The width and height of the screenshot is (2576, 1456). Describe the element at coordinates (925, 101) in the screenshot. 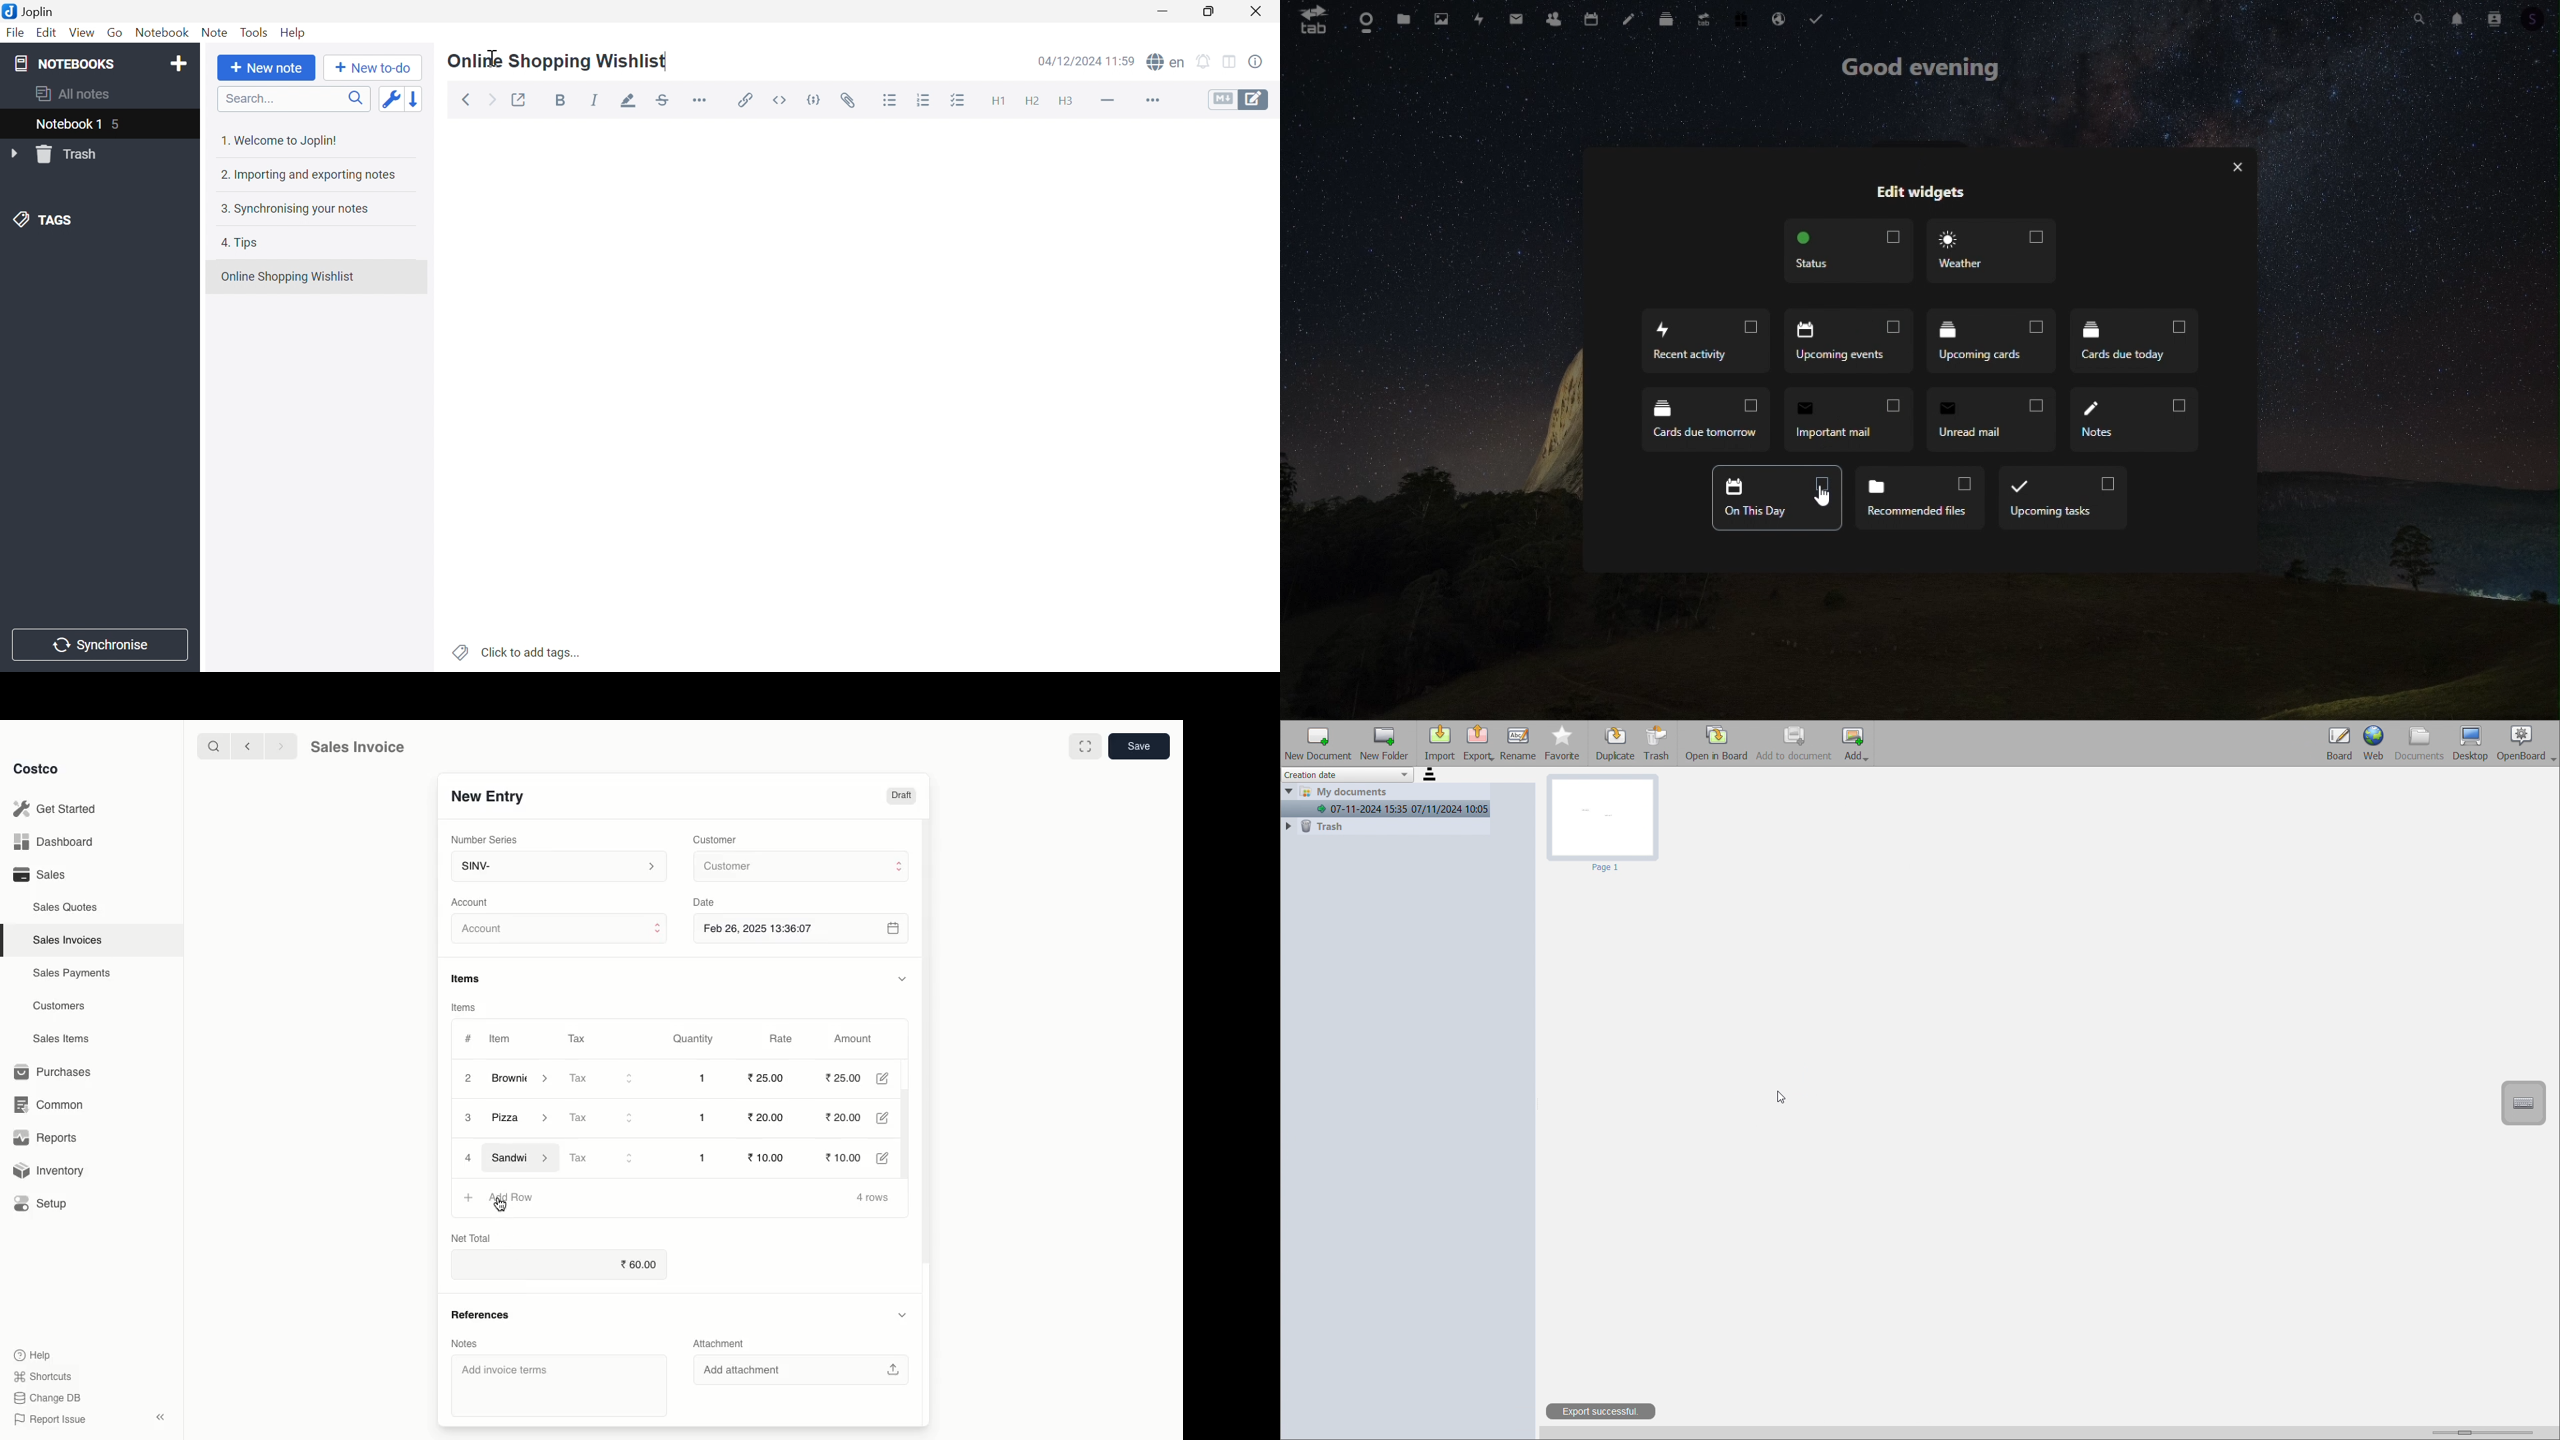

I see `Numbered list` at that location.